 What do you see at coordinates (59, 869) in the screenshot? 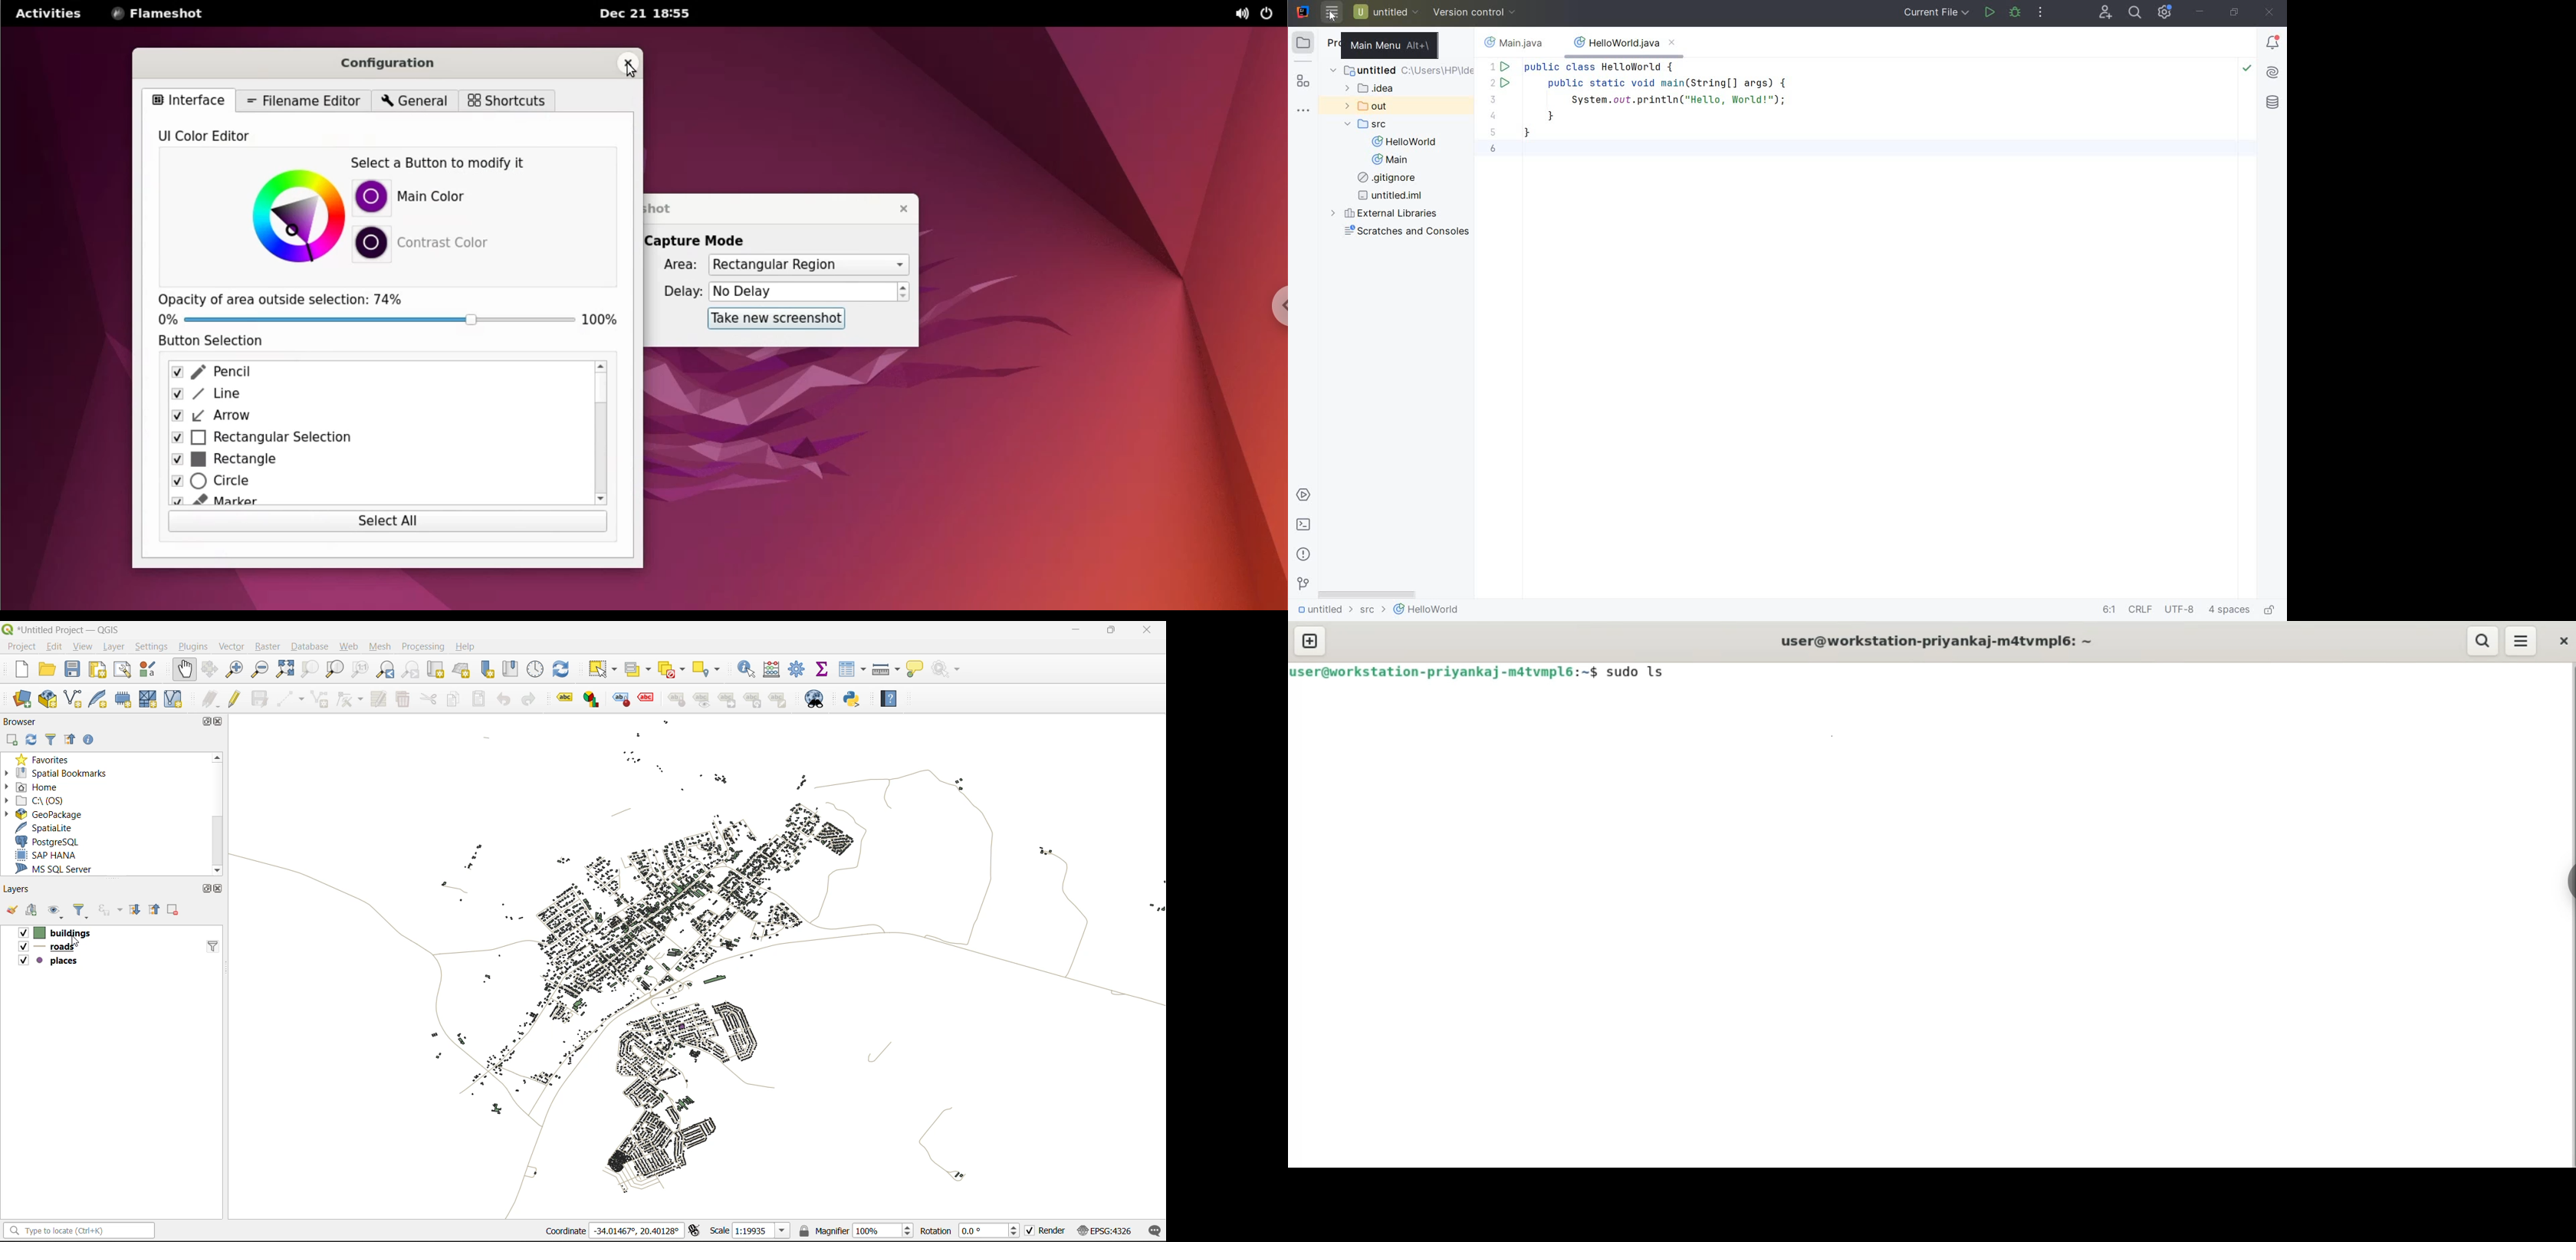
I see `ms sql server` at bounding box center [59, 869].